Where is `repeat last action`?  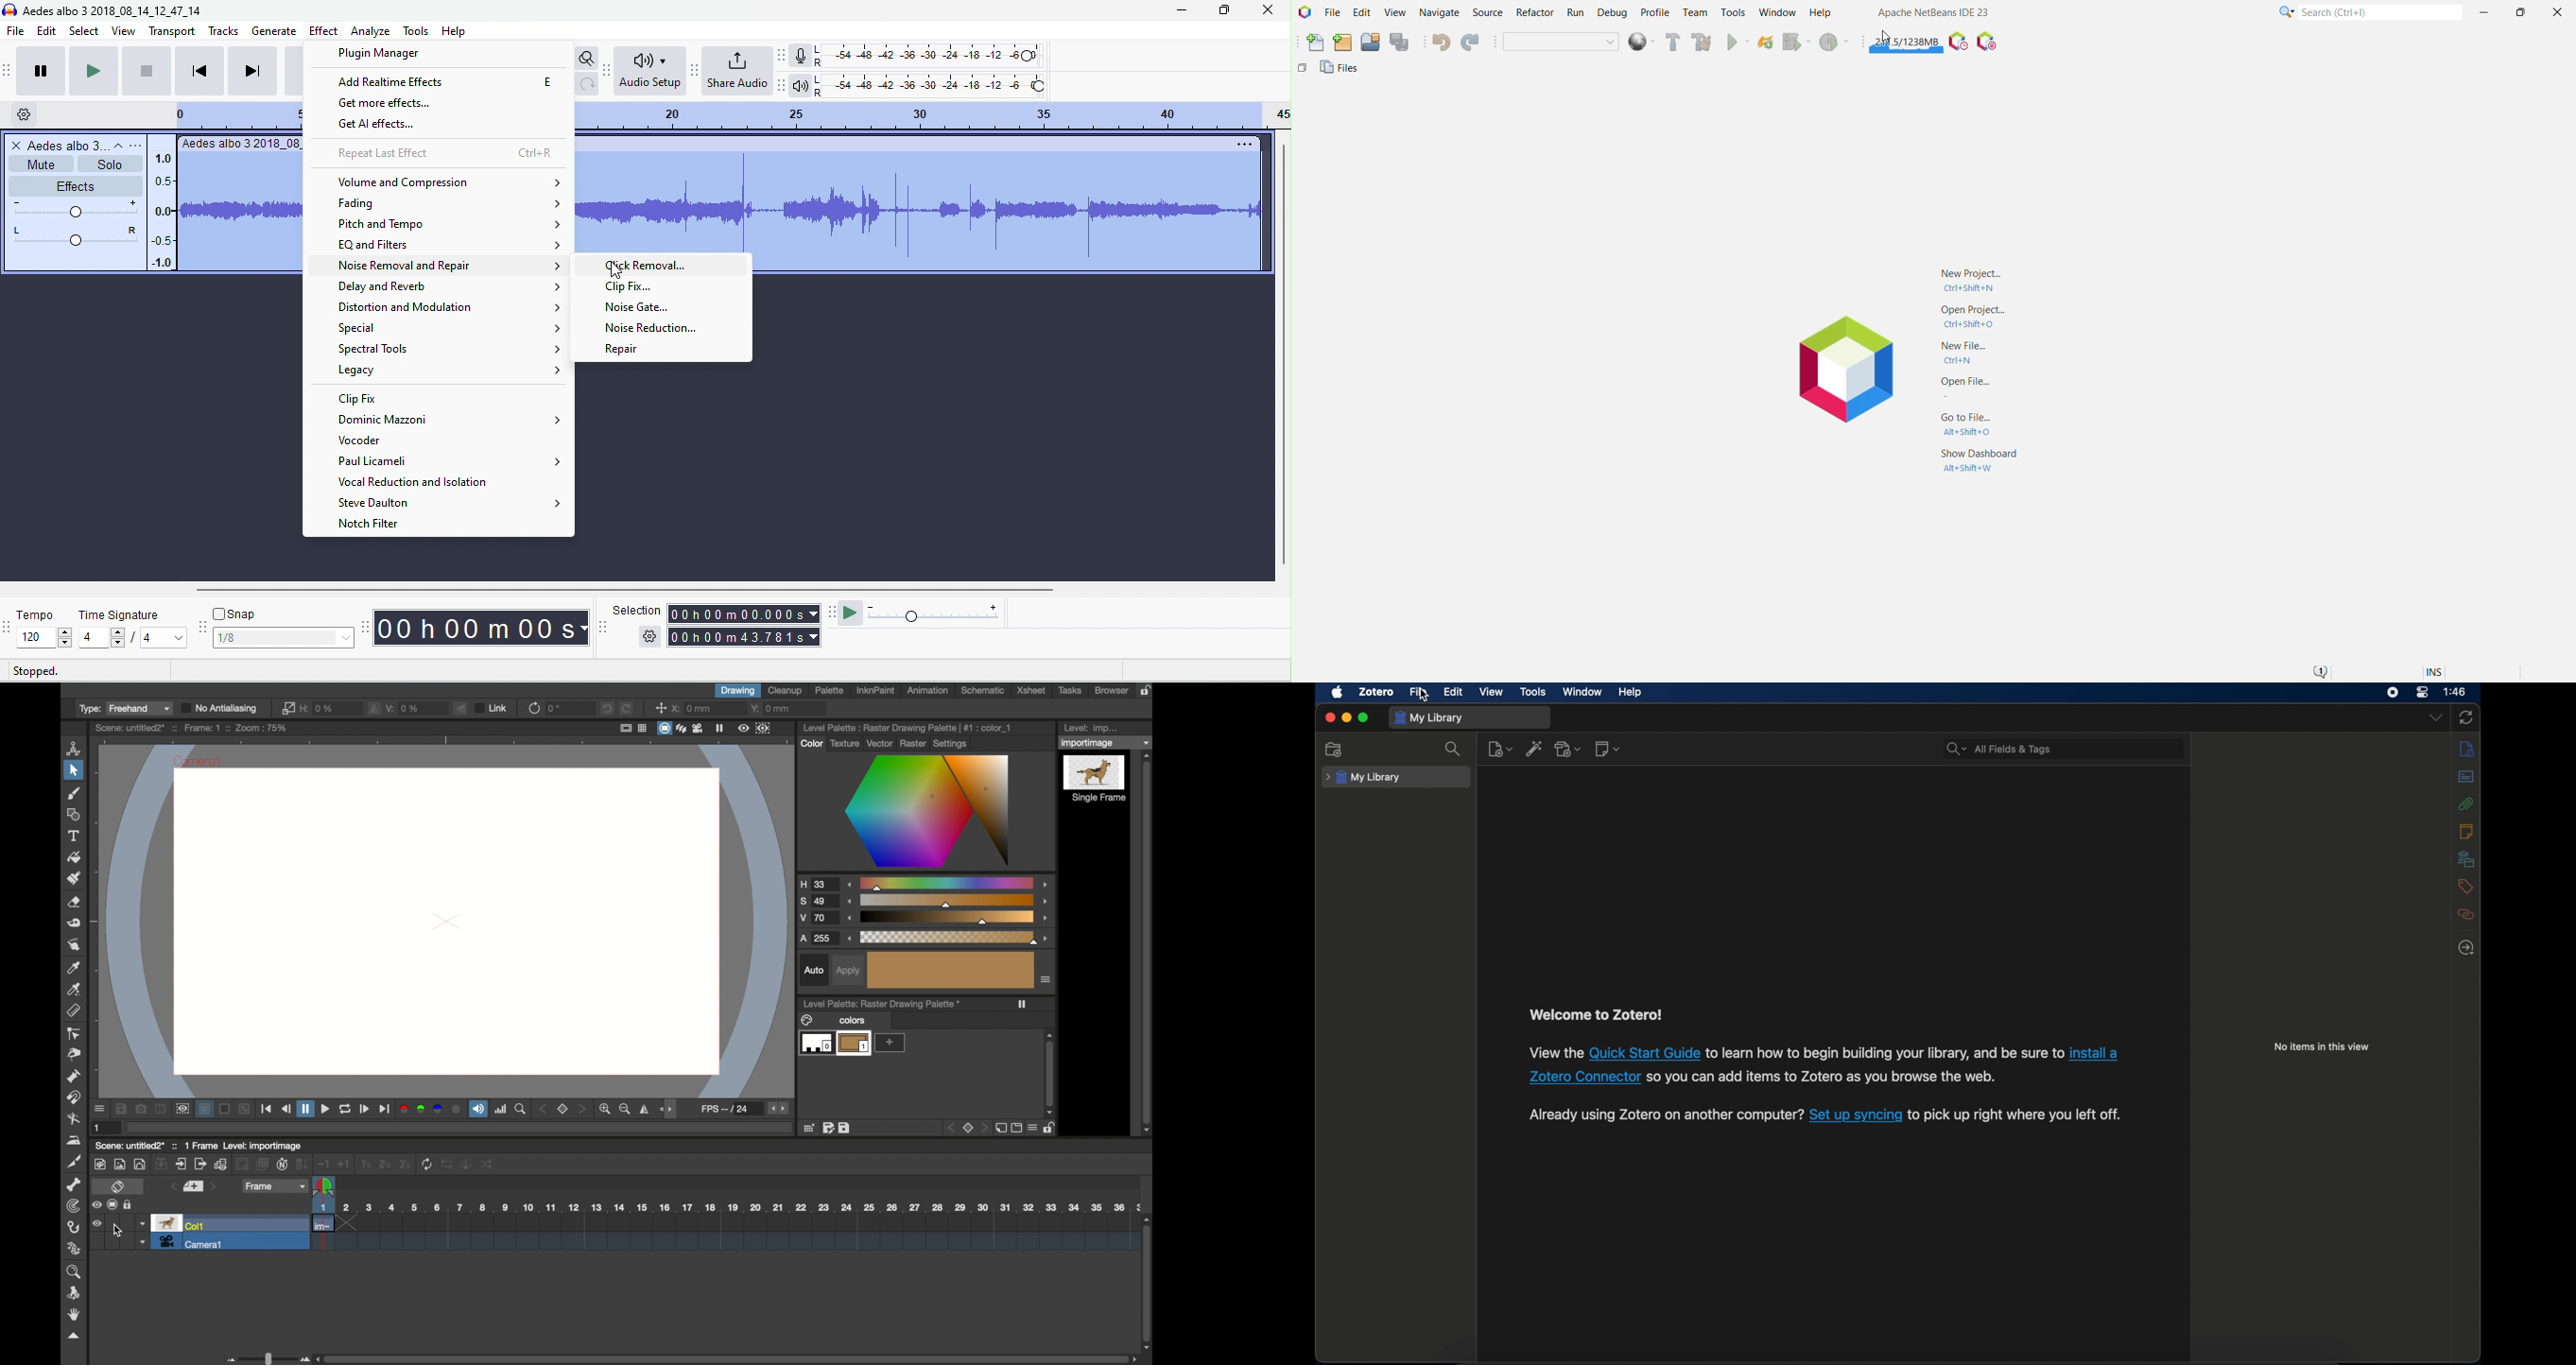 repeat last action is located at coordinates (445, 154).